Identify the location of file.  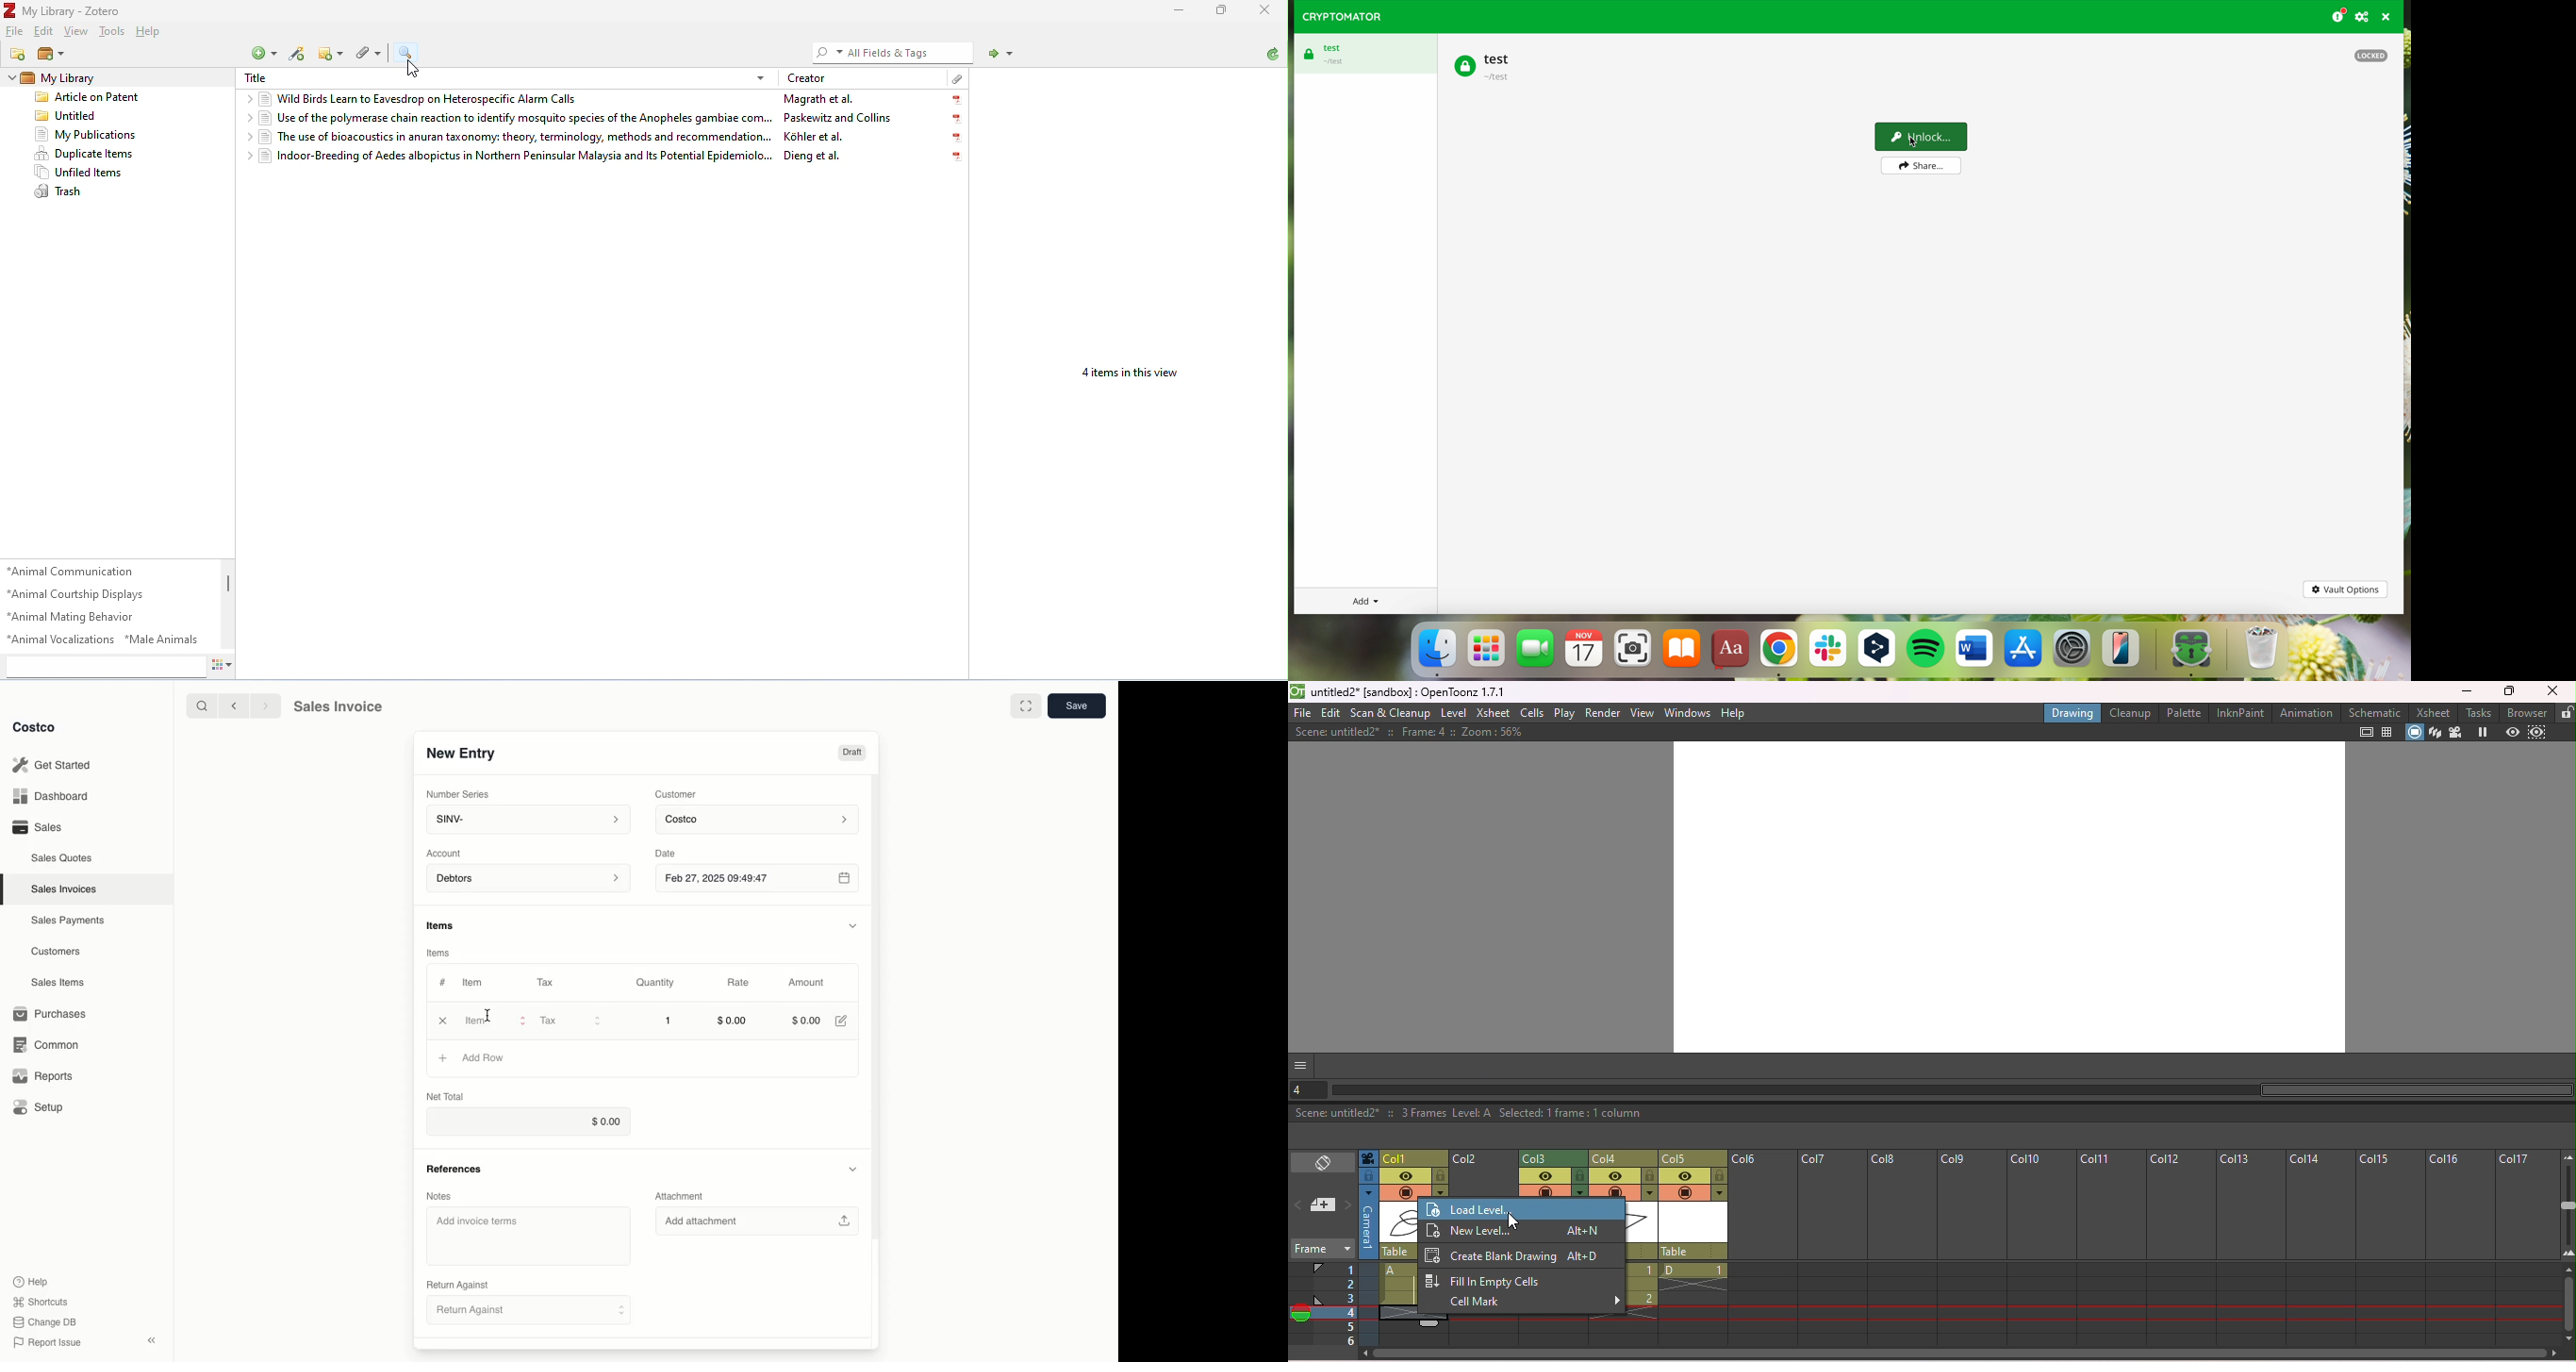
(15, 30).